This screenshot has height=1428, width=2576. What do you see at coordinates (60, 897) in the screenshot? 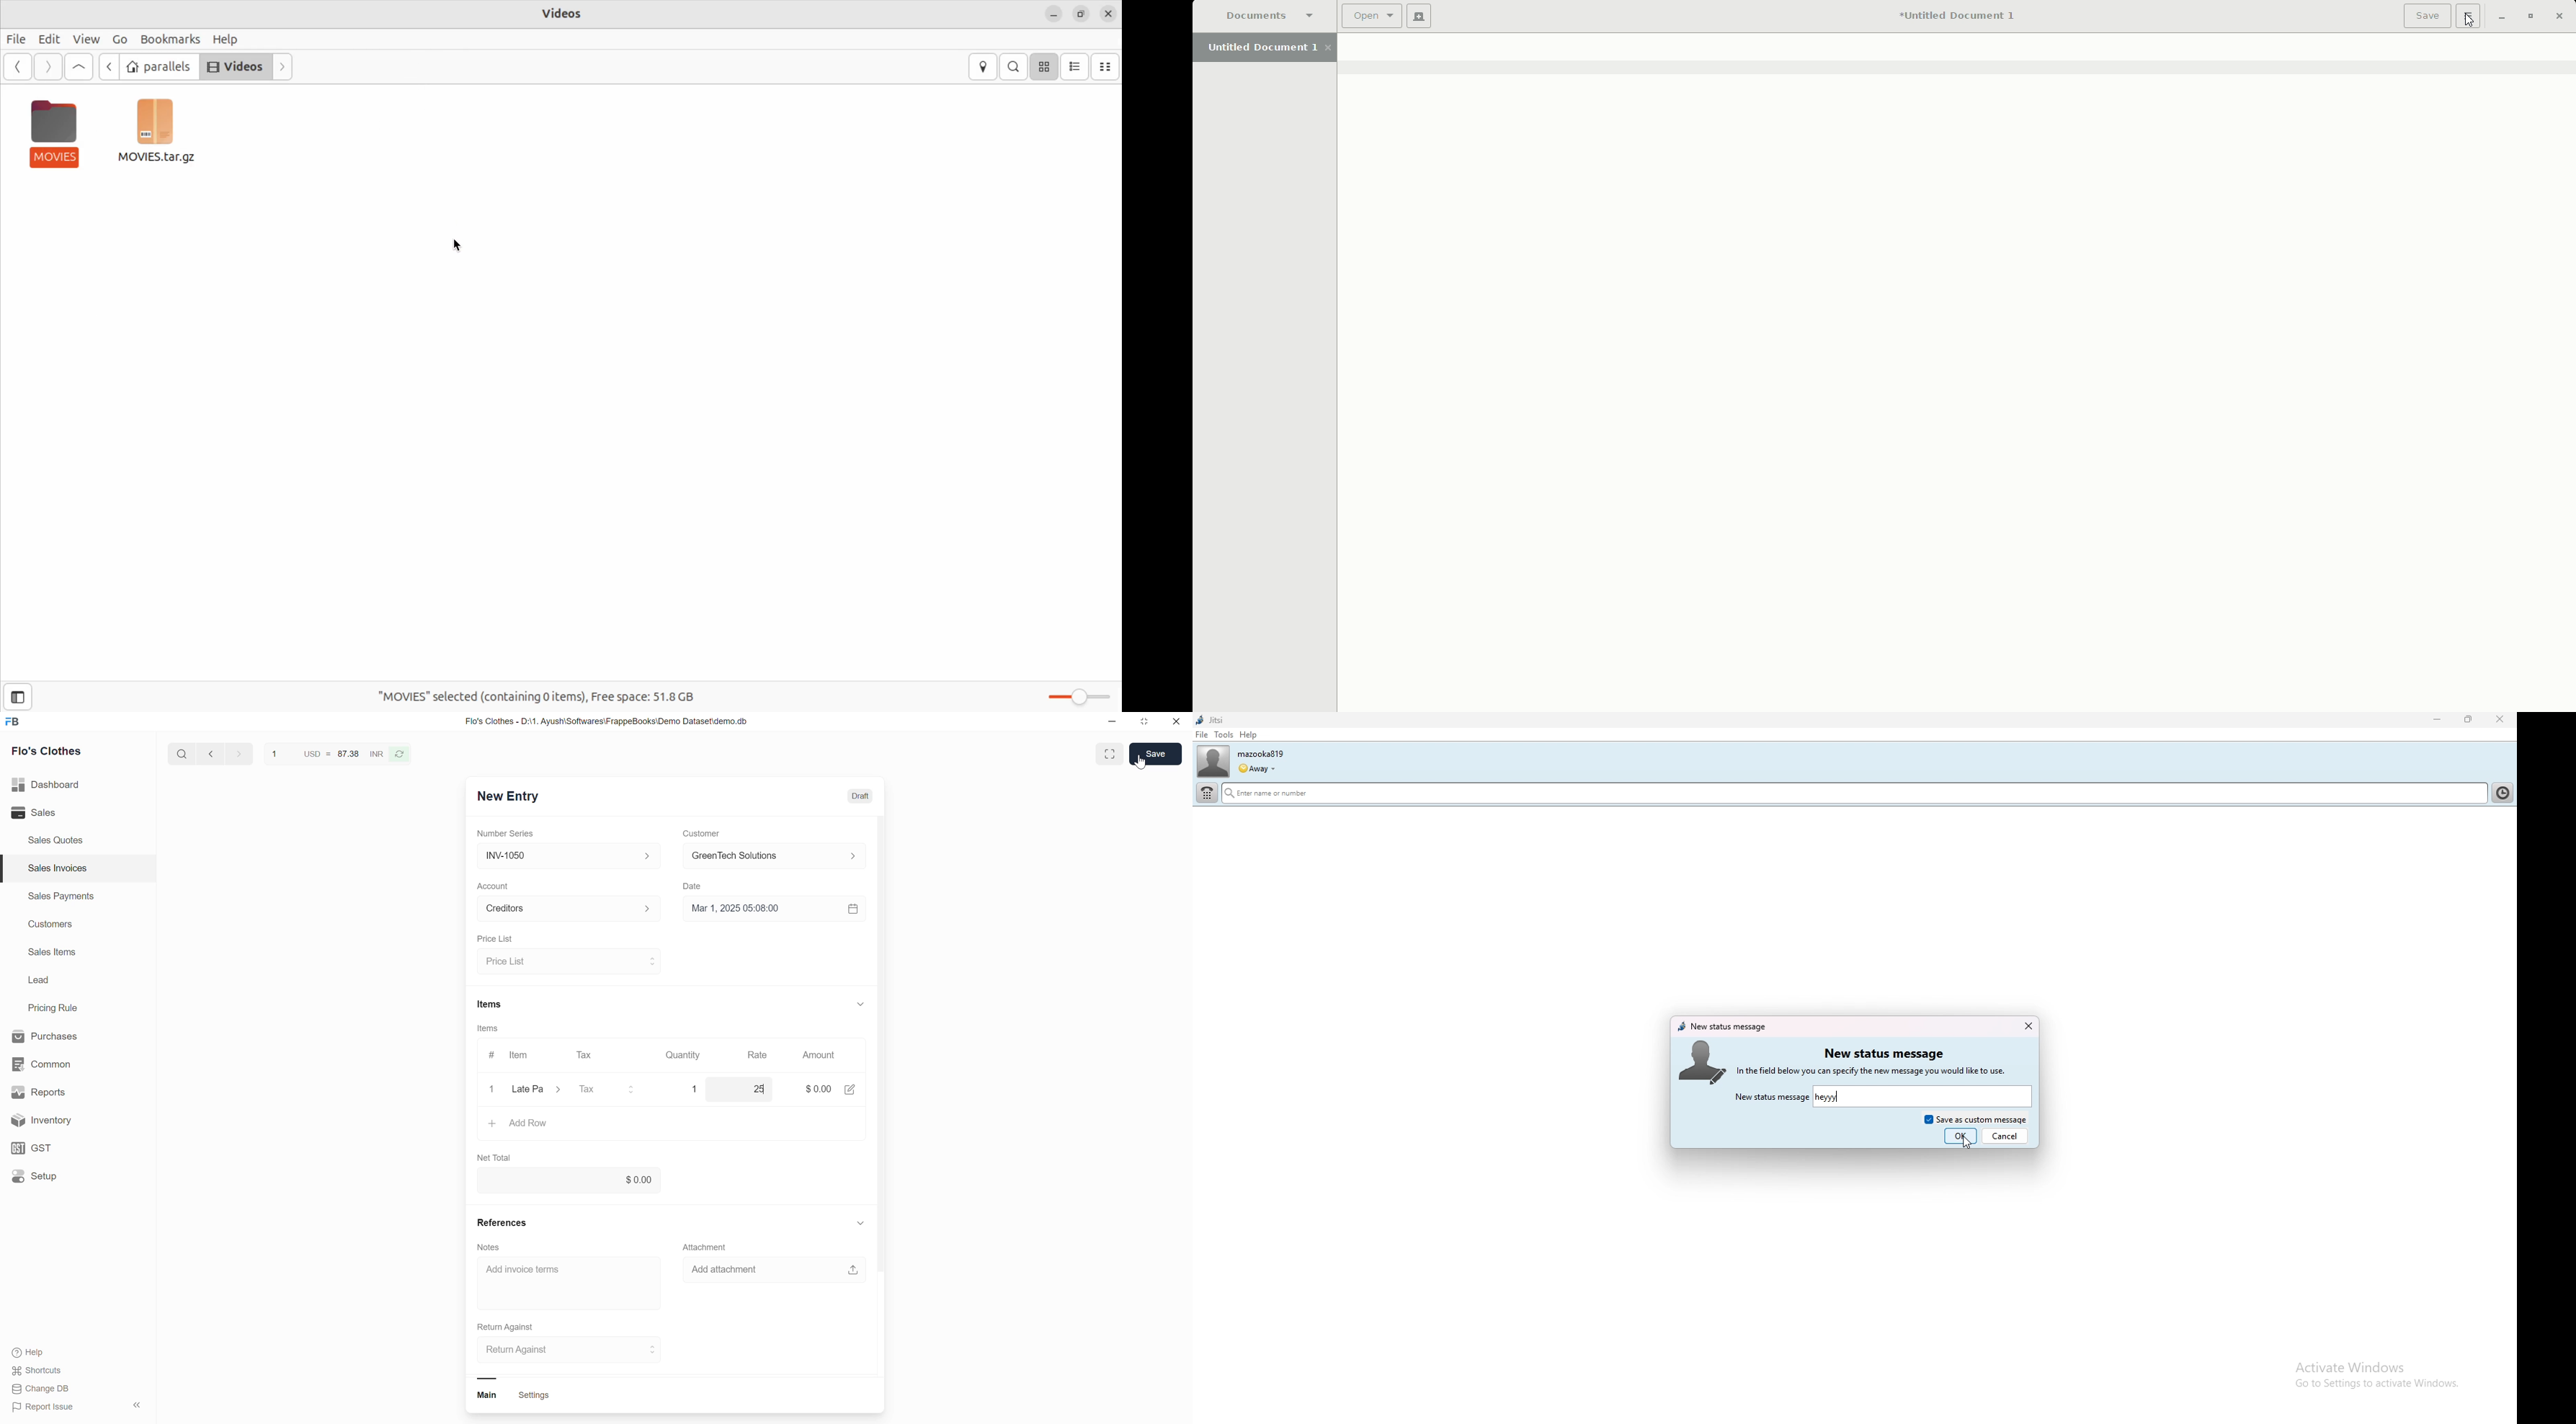
I see `Sales Payments` at bounding box center [60, 897].